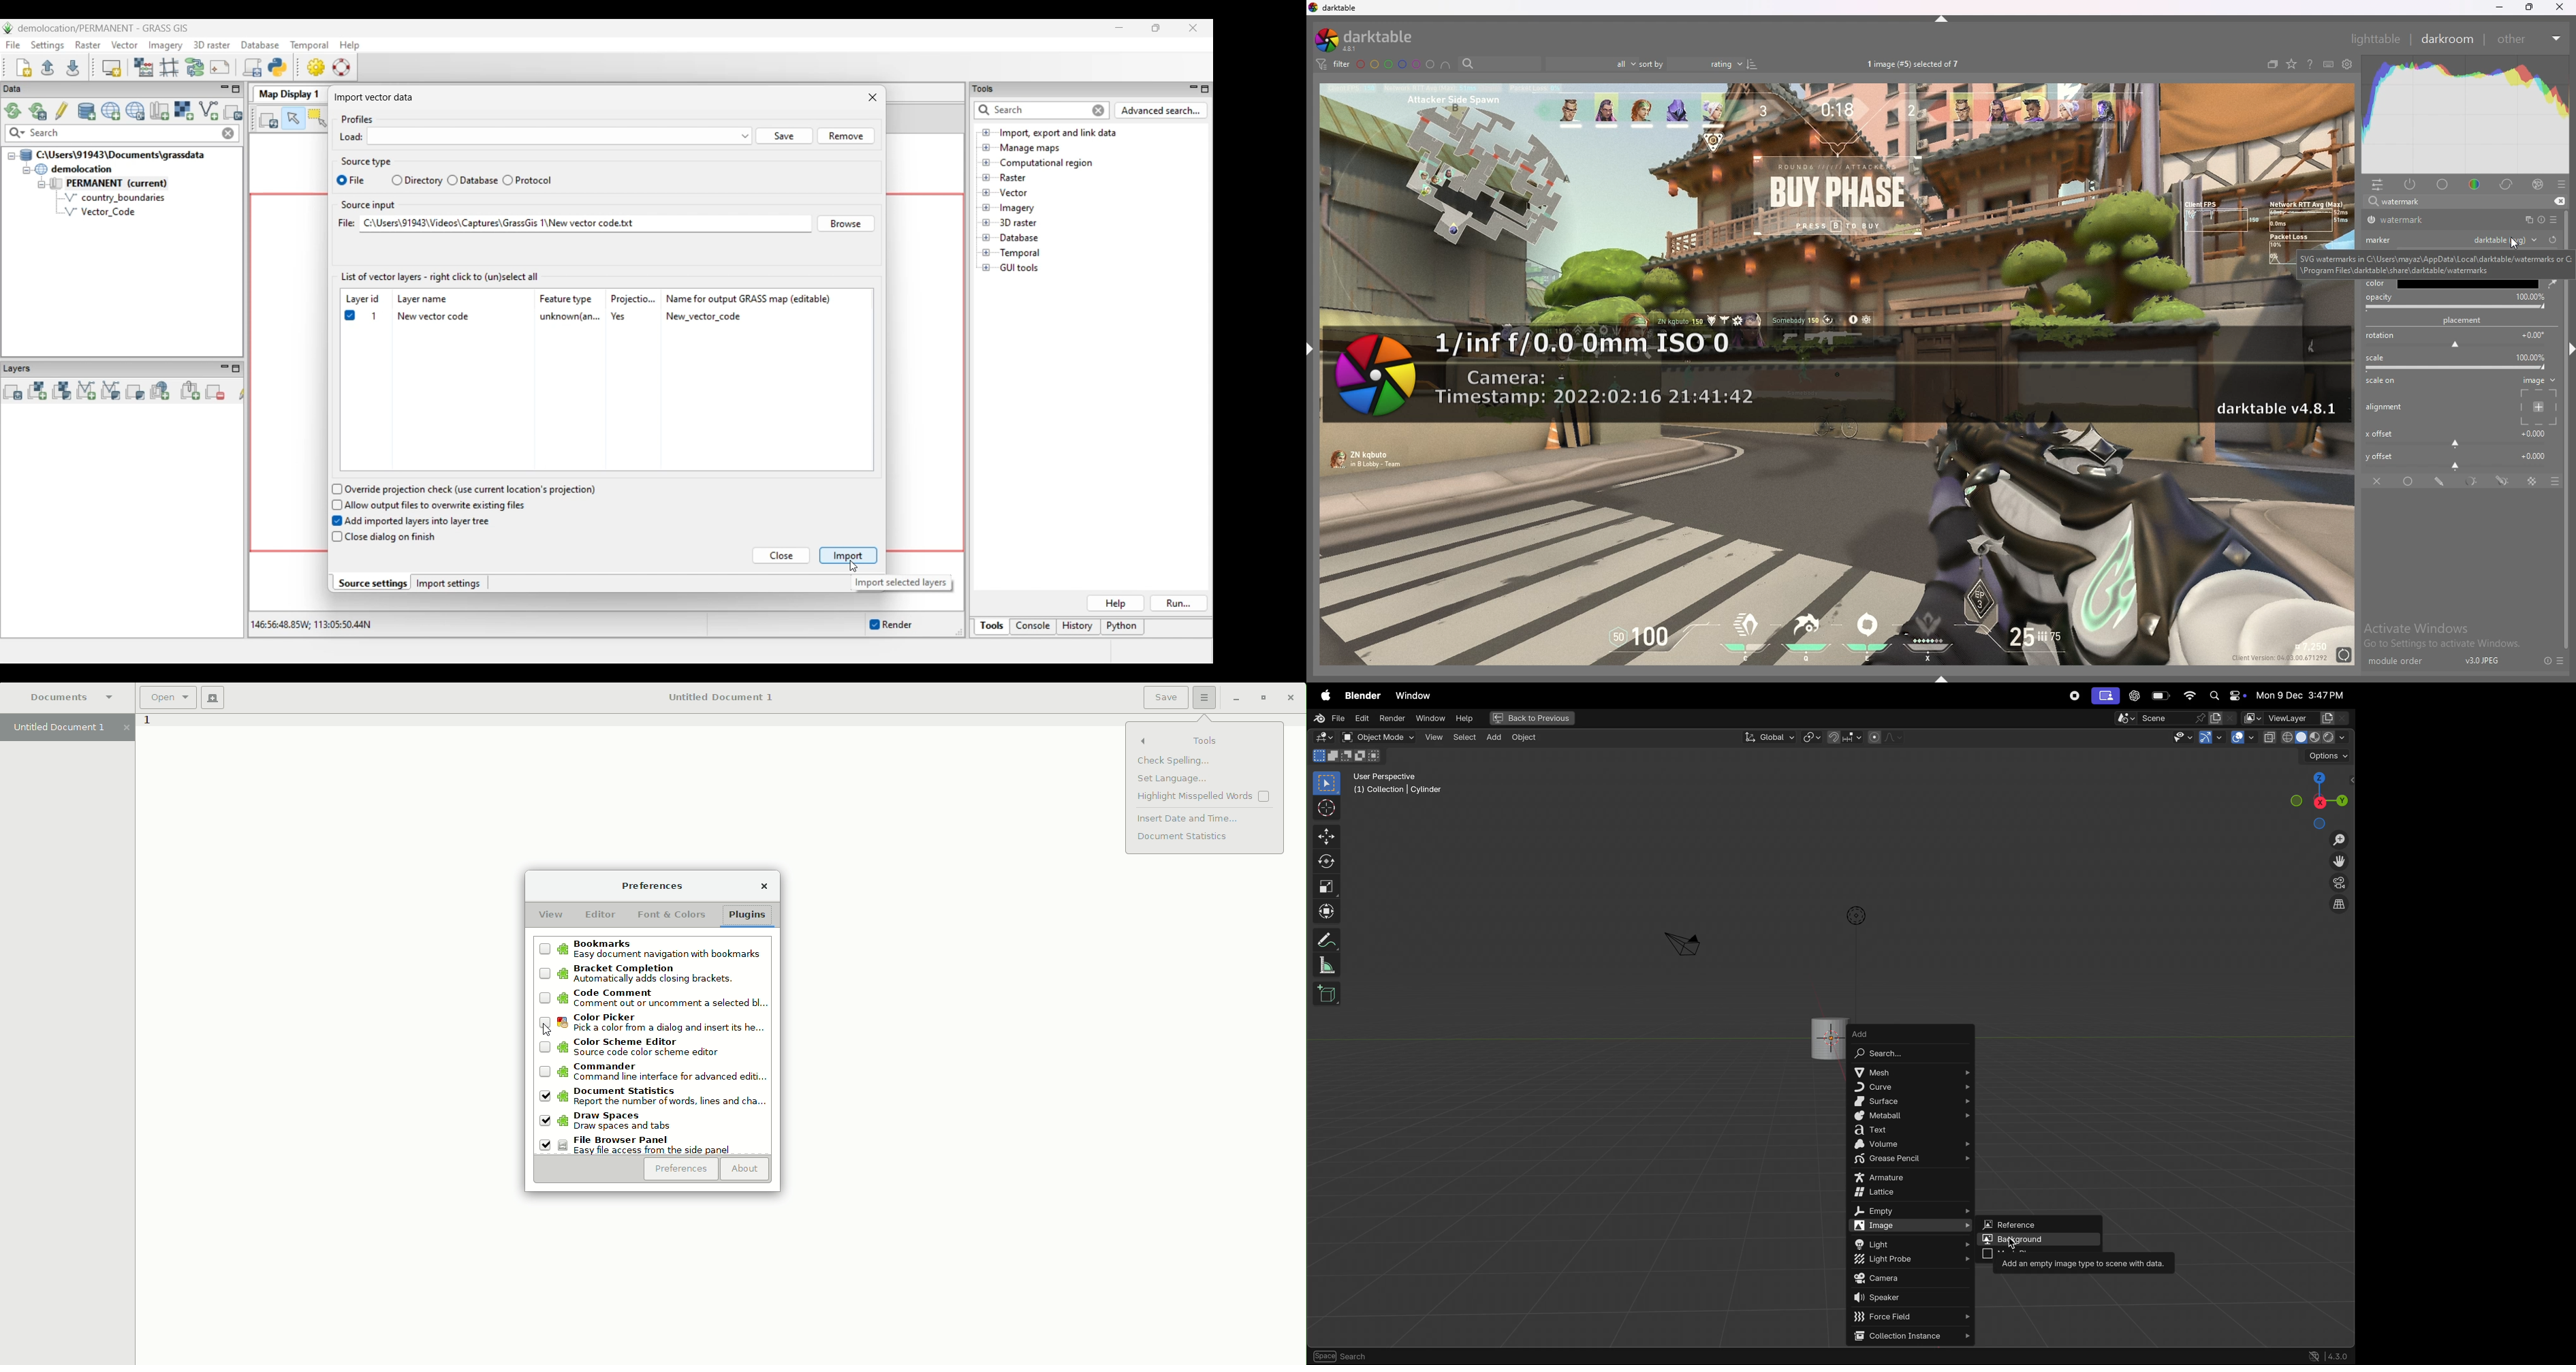  What do you see at coordinates (1590, 64) in the screenshot?
I see `filter by rating` at bounding box center [1590, 64].